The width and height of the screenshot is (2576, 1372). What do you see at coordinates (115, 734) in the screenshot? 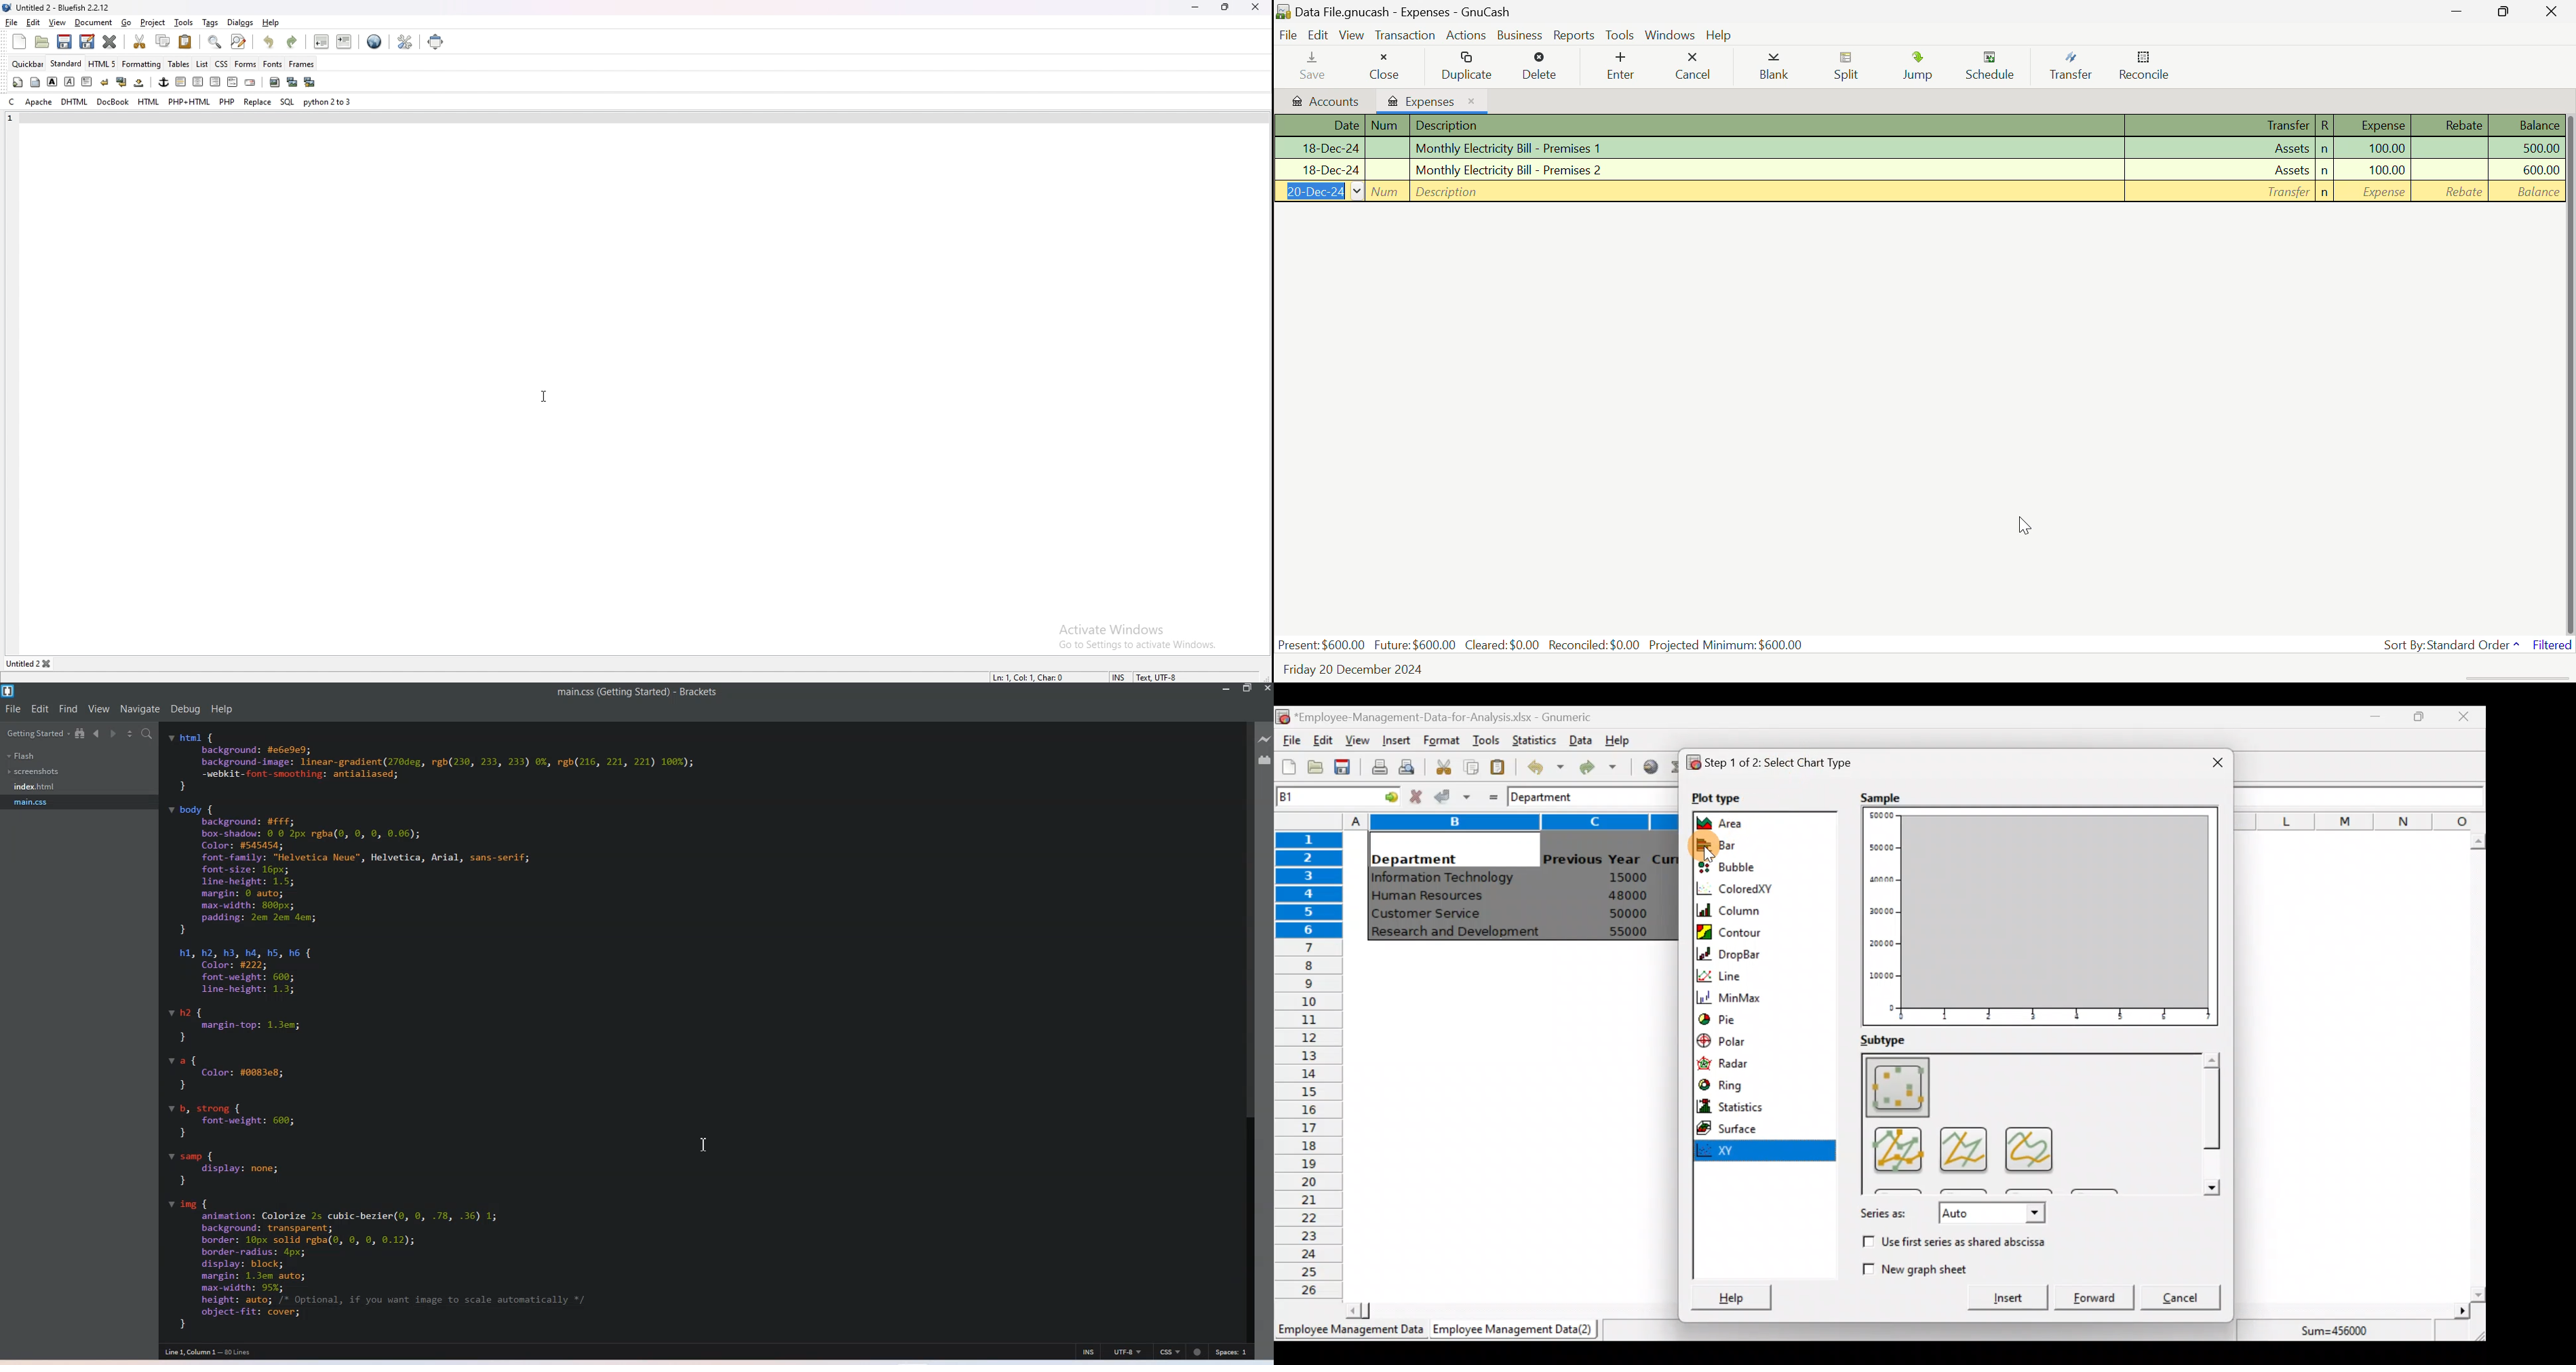
I see `Navigate Forward` at bounding box center [115, 734].